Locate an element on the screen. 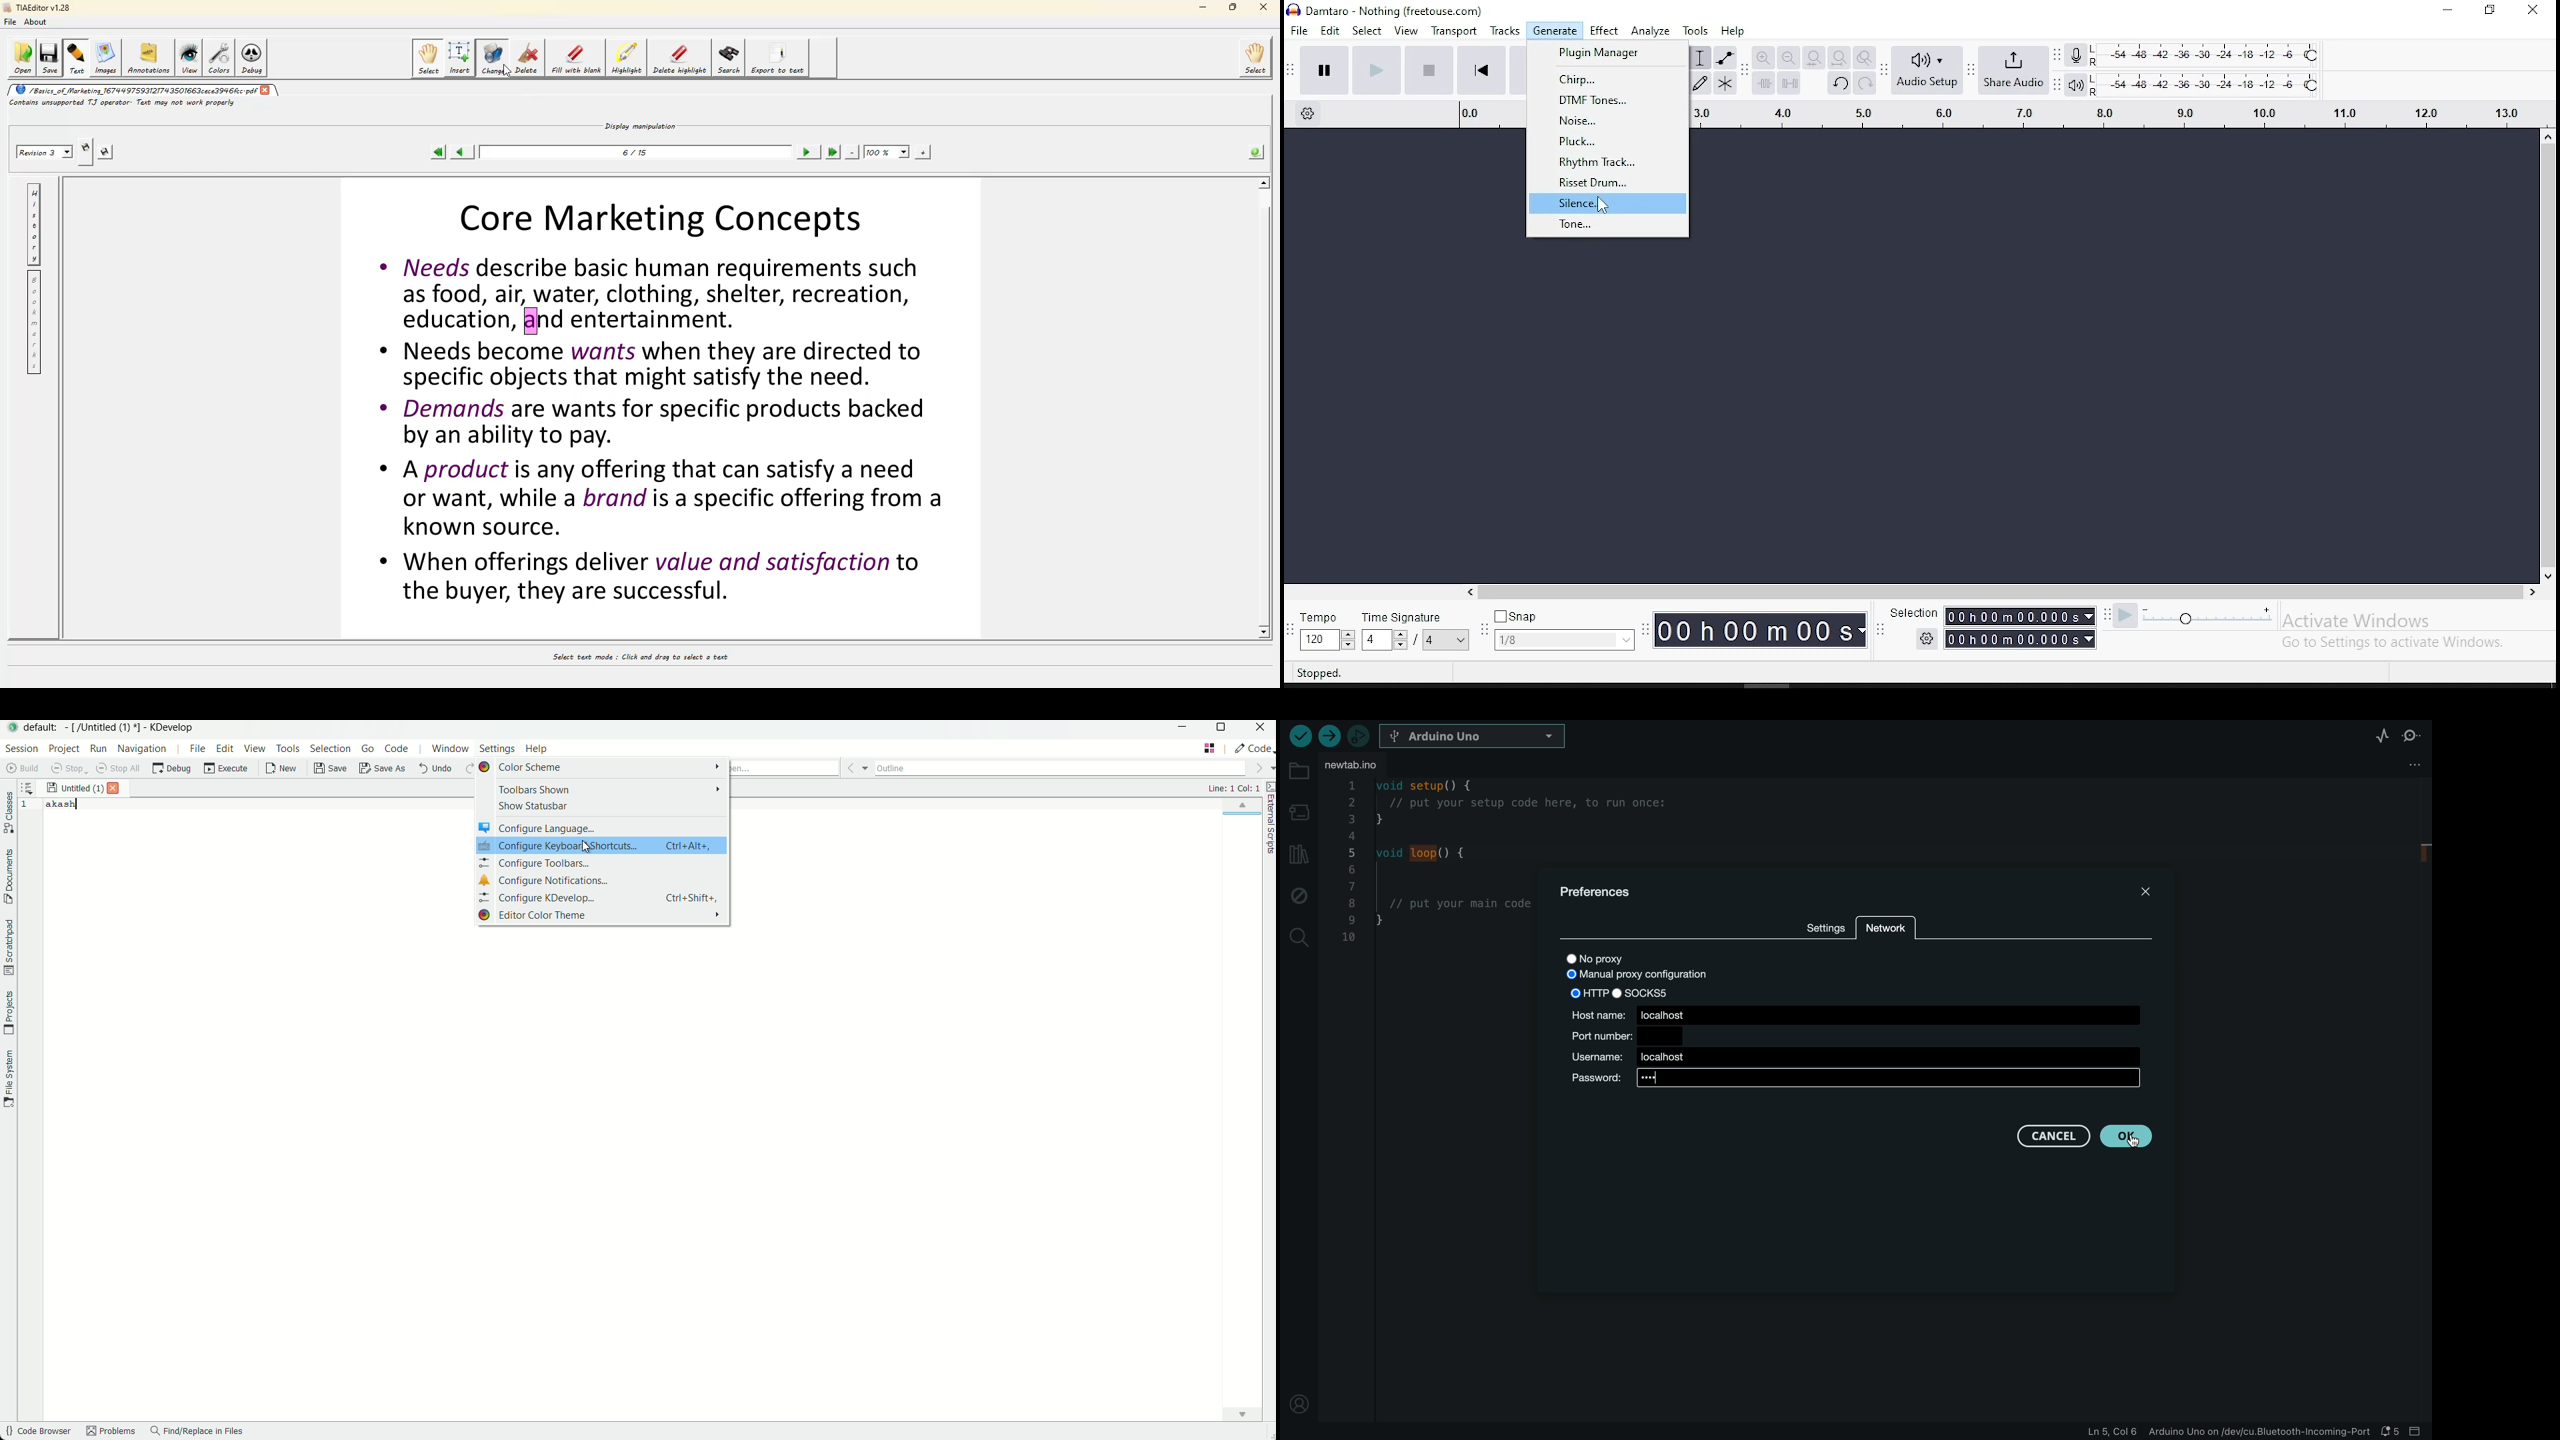 The height and width of the screenshot is (1456, 2576). silence is located at coordinates (1607, 203).